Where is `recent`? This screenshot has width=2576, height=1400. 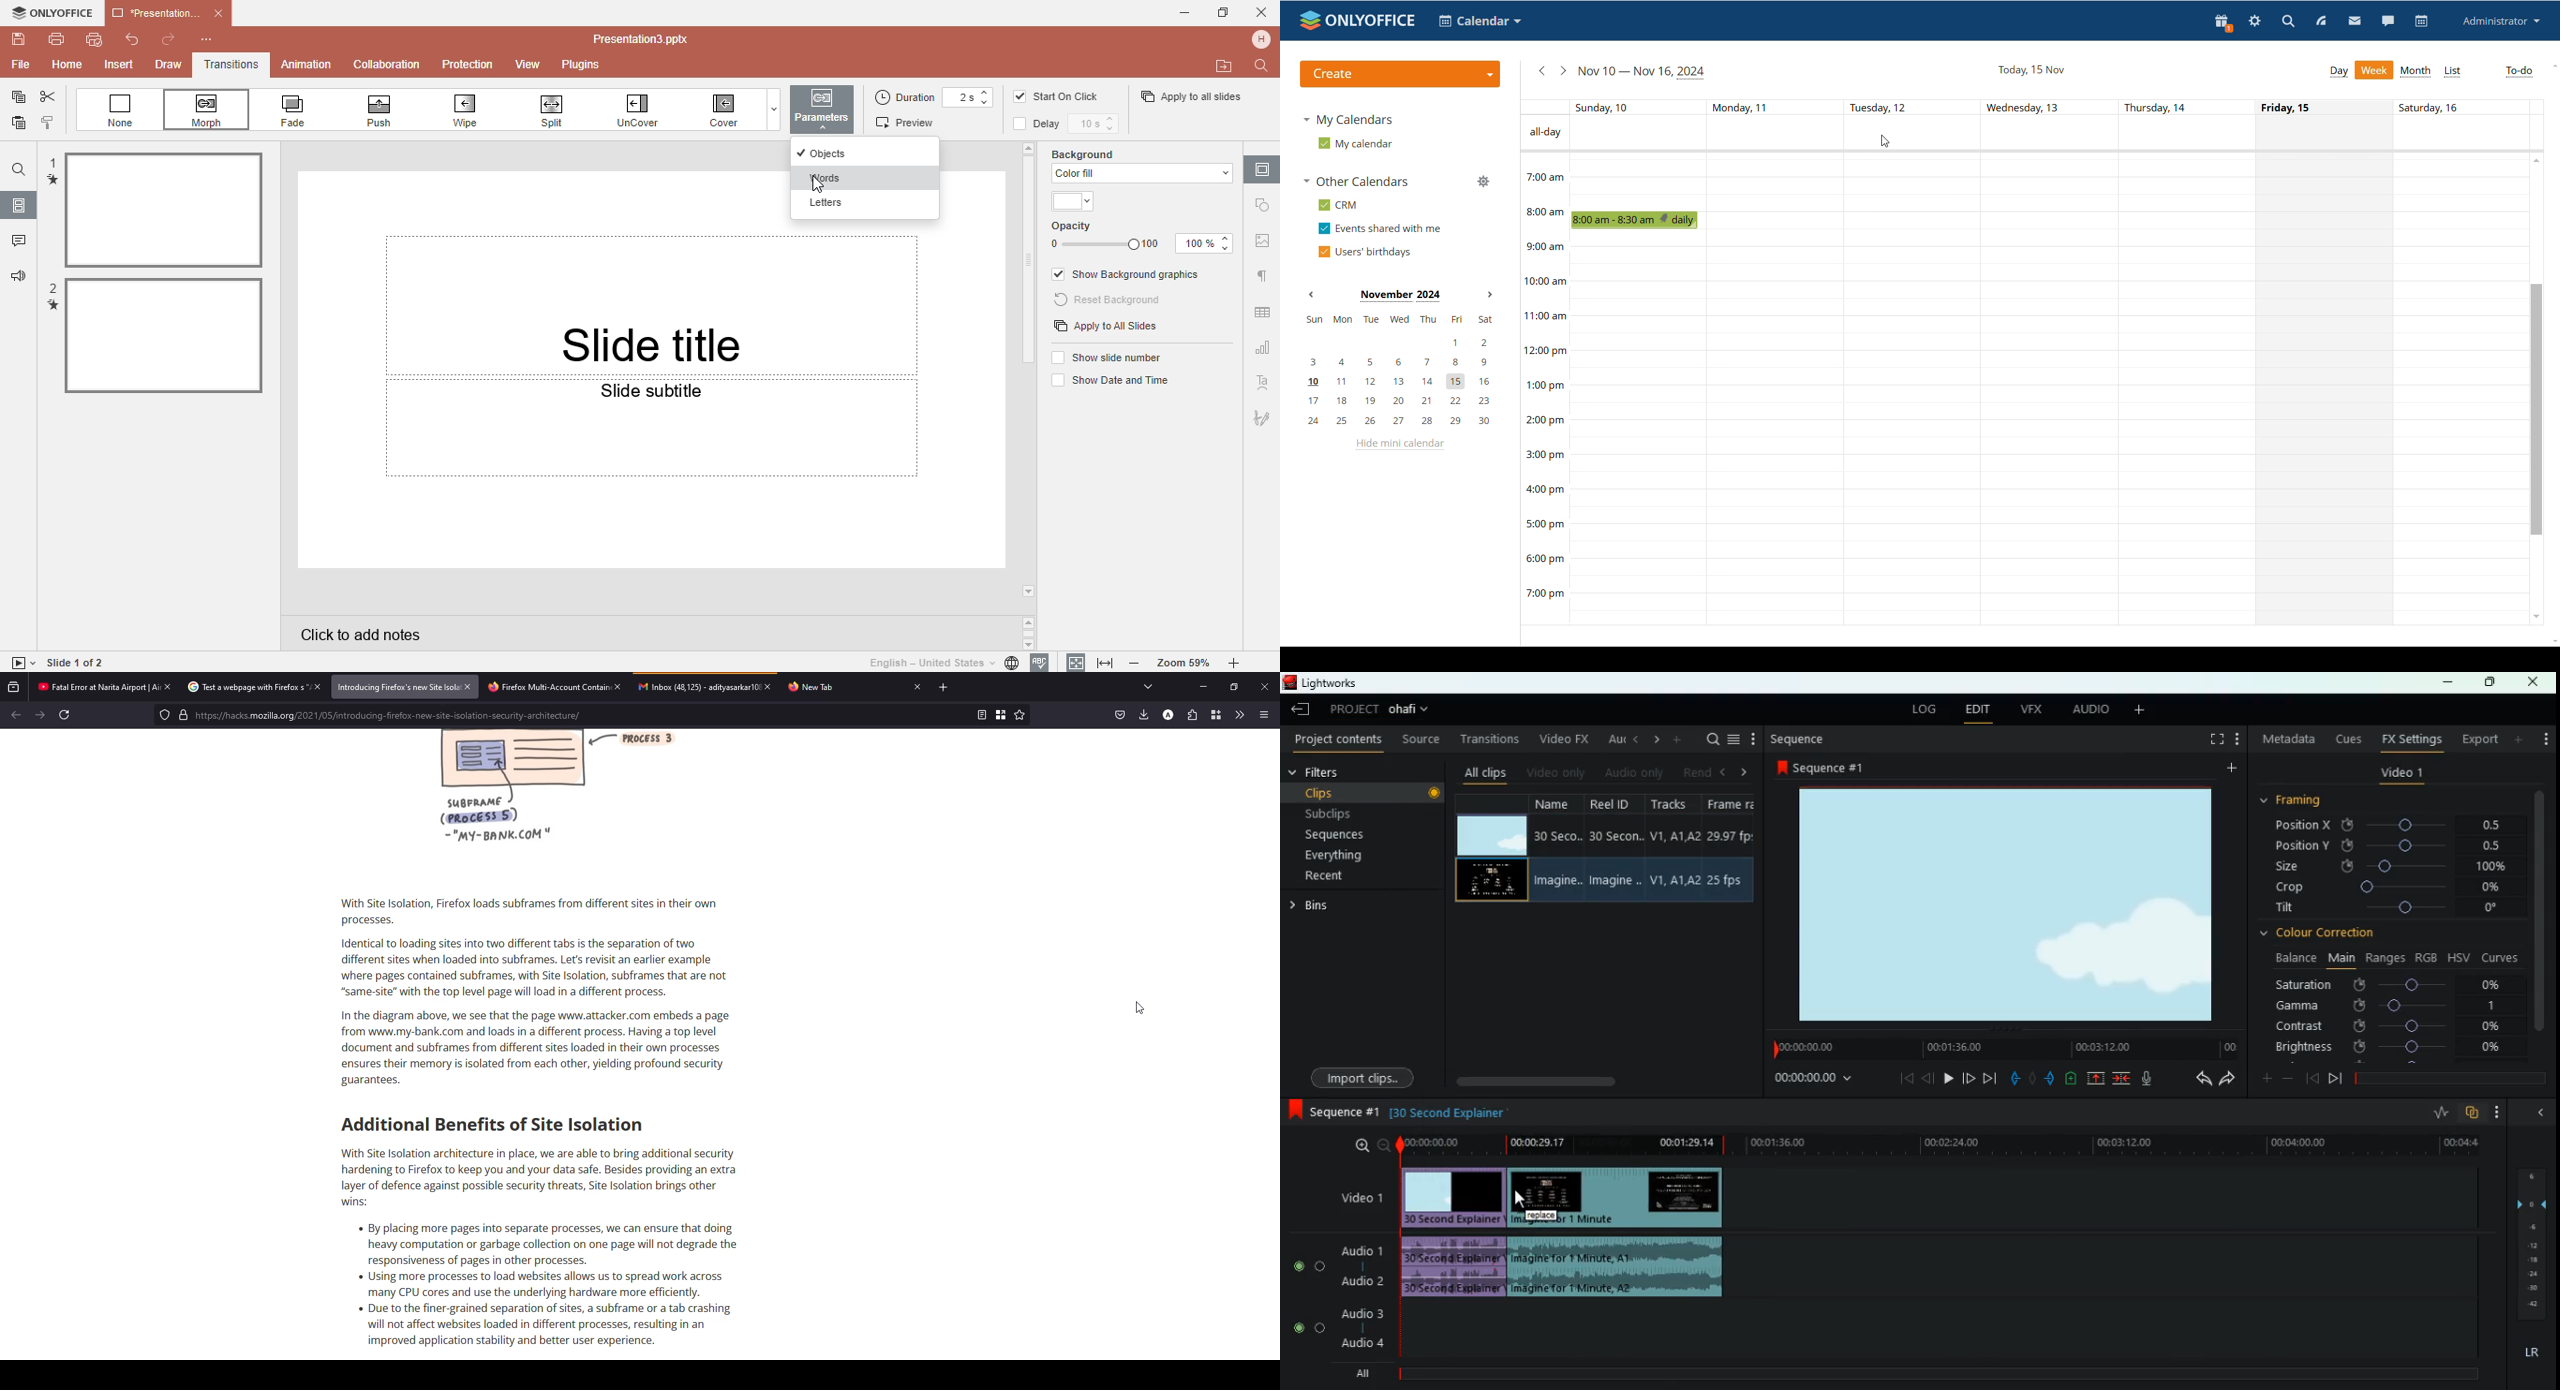 recent is located at coordinates (1346, 875).